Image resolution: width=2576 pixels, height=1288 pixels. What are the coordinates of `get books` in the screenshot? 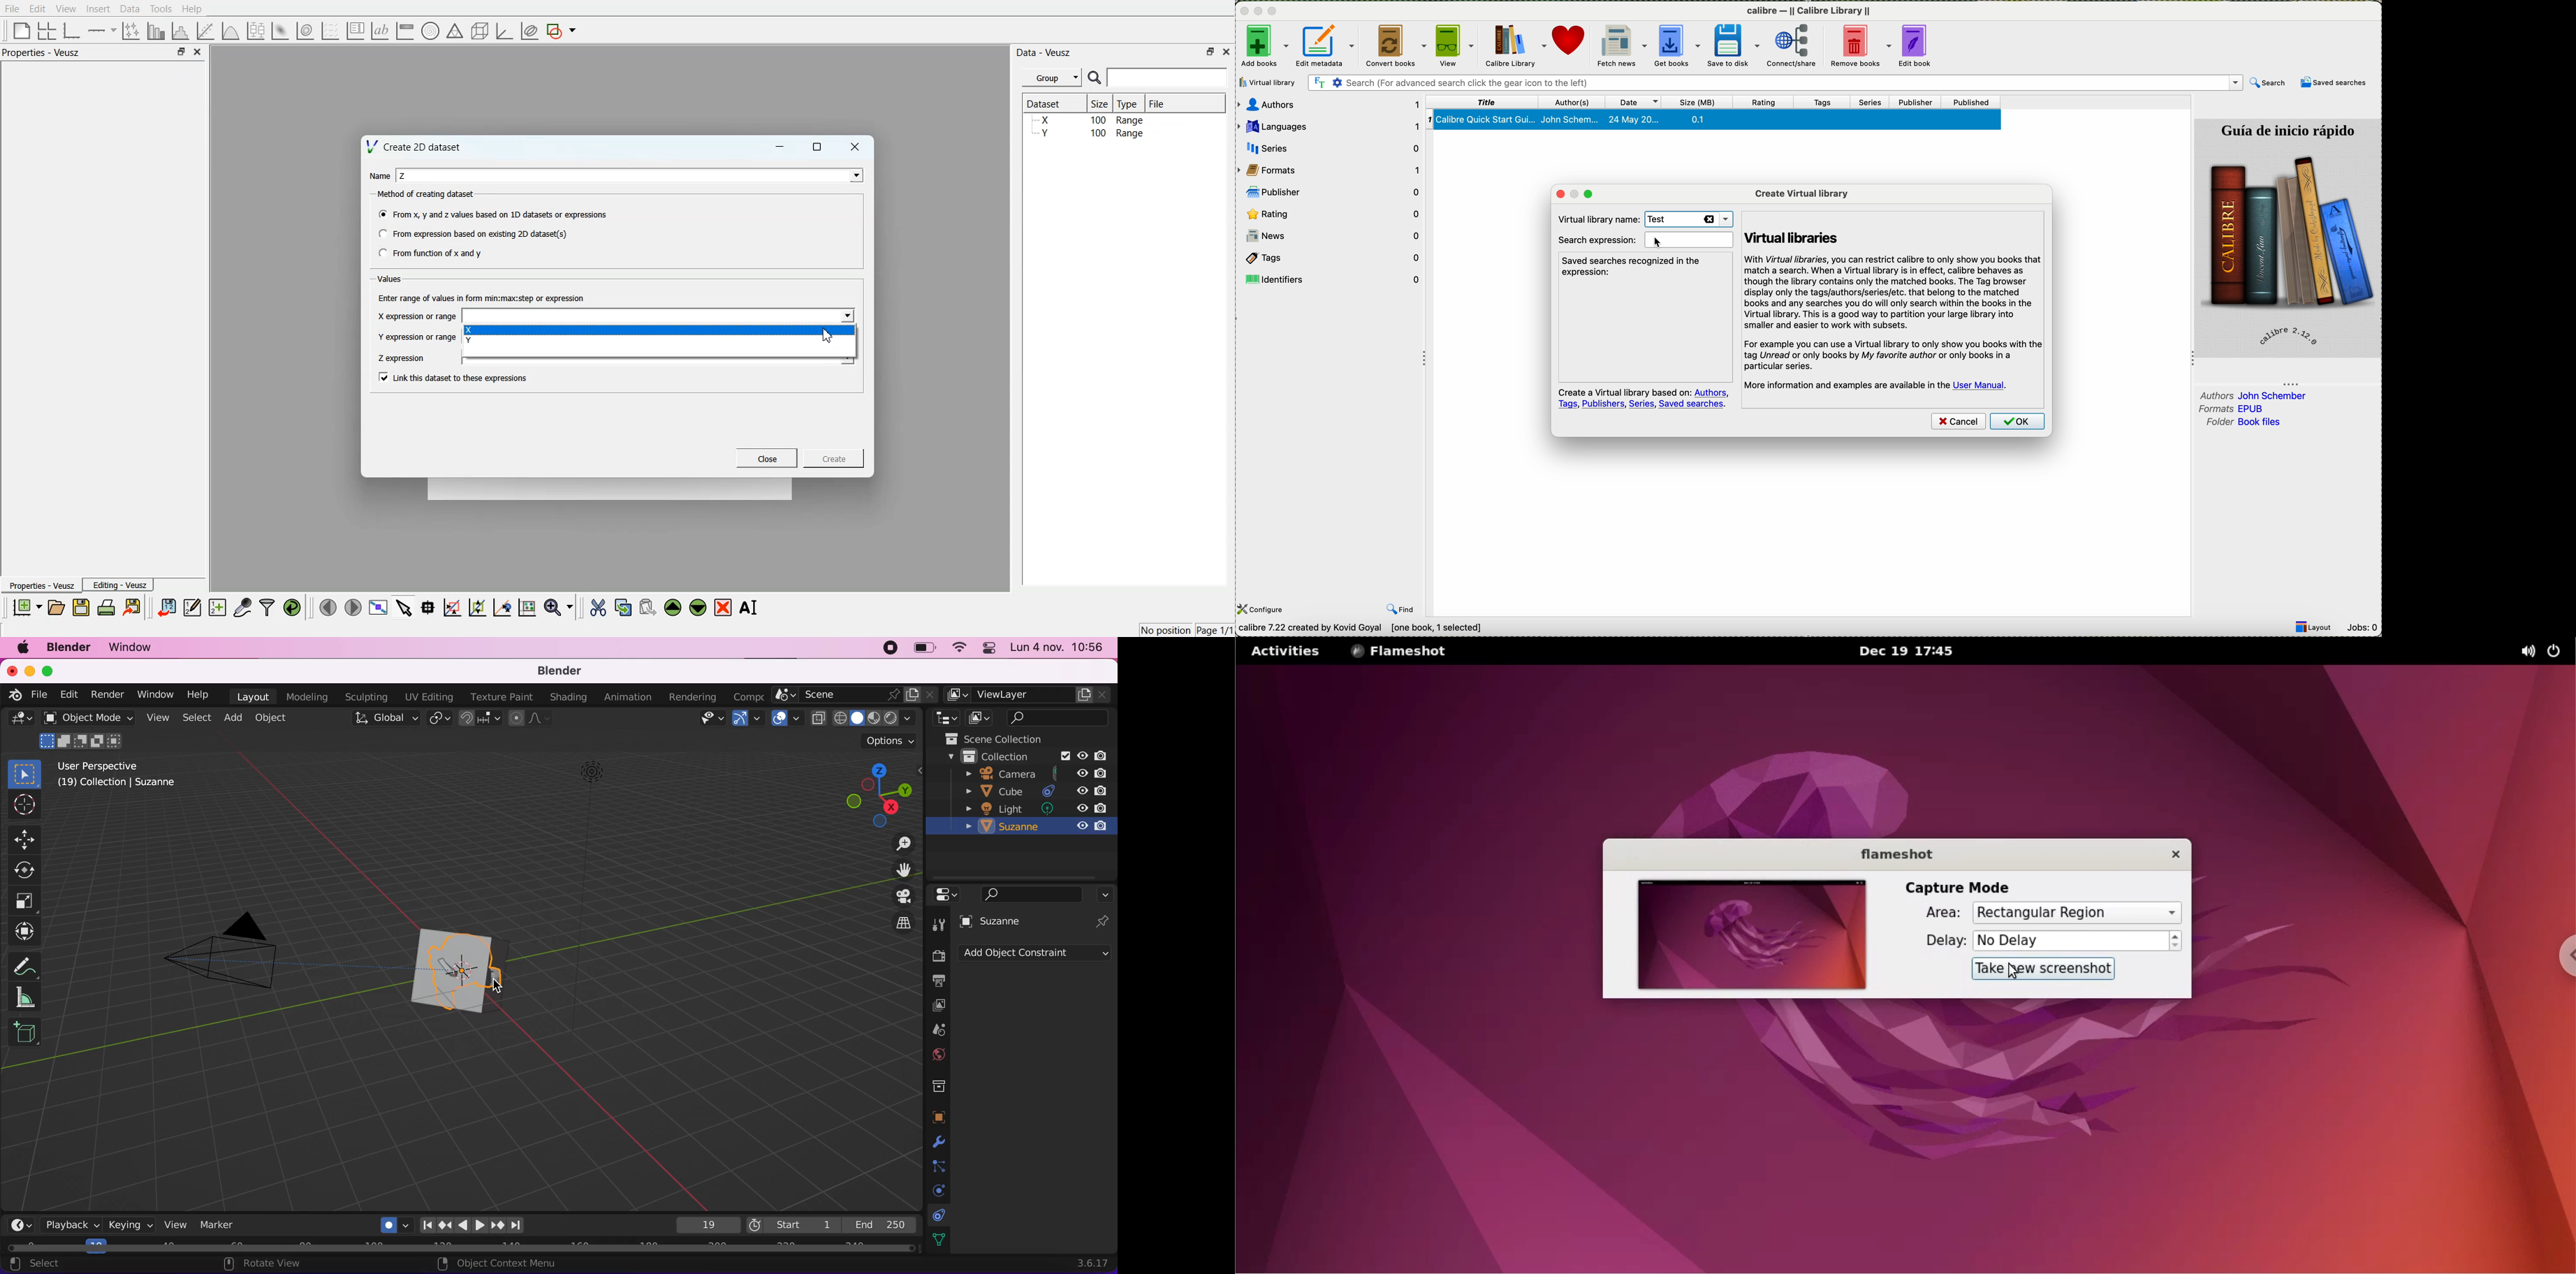 It's located at (1679, 47).